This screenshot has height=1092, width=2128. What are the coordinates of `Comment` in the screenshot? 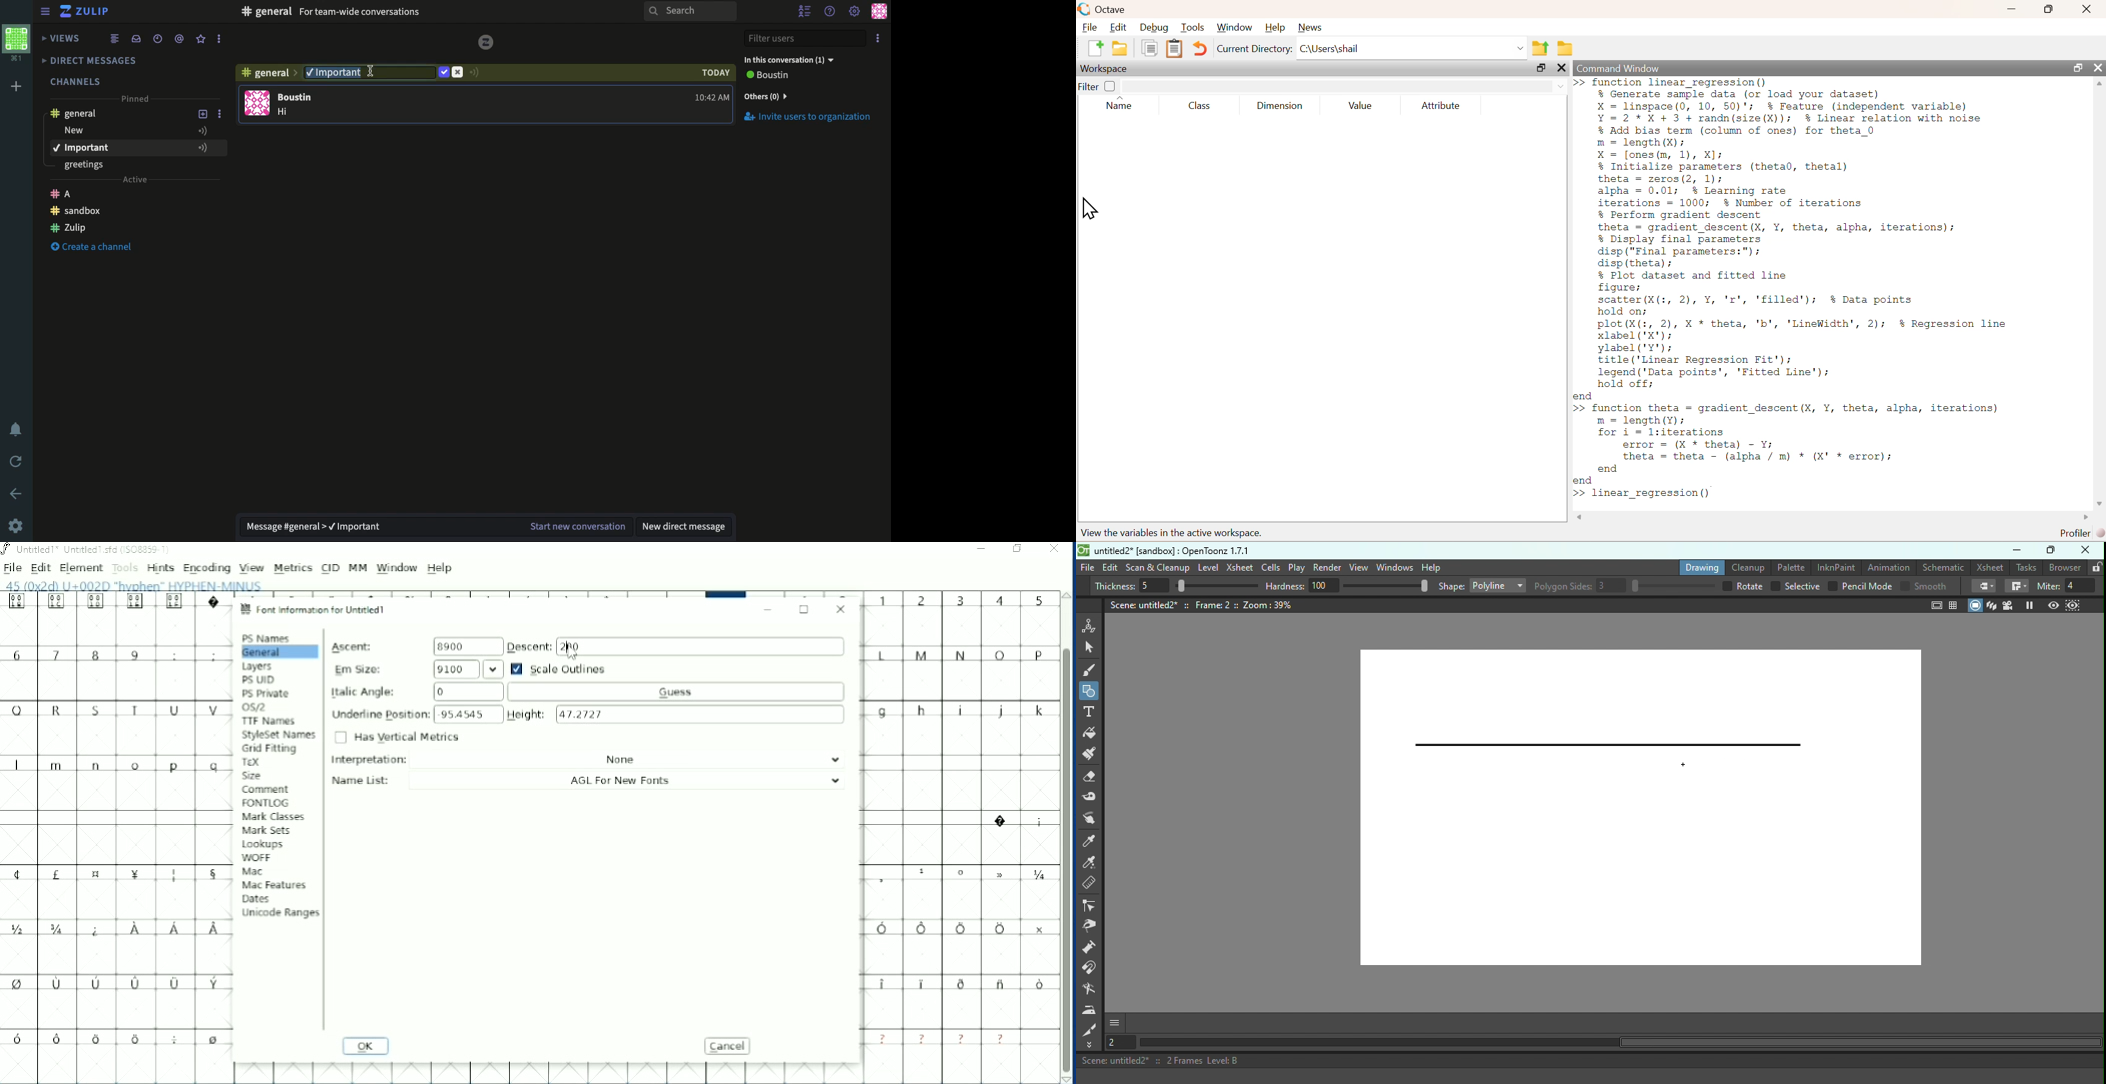 It's located at (265, 789).